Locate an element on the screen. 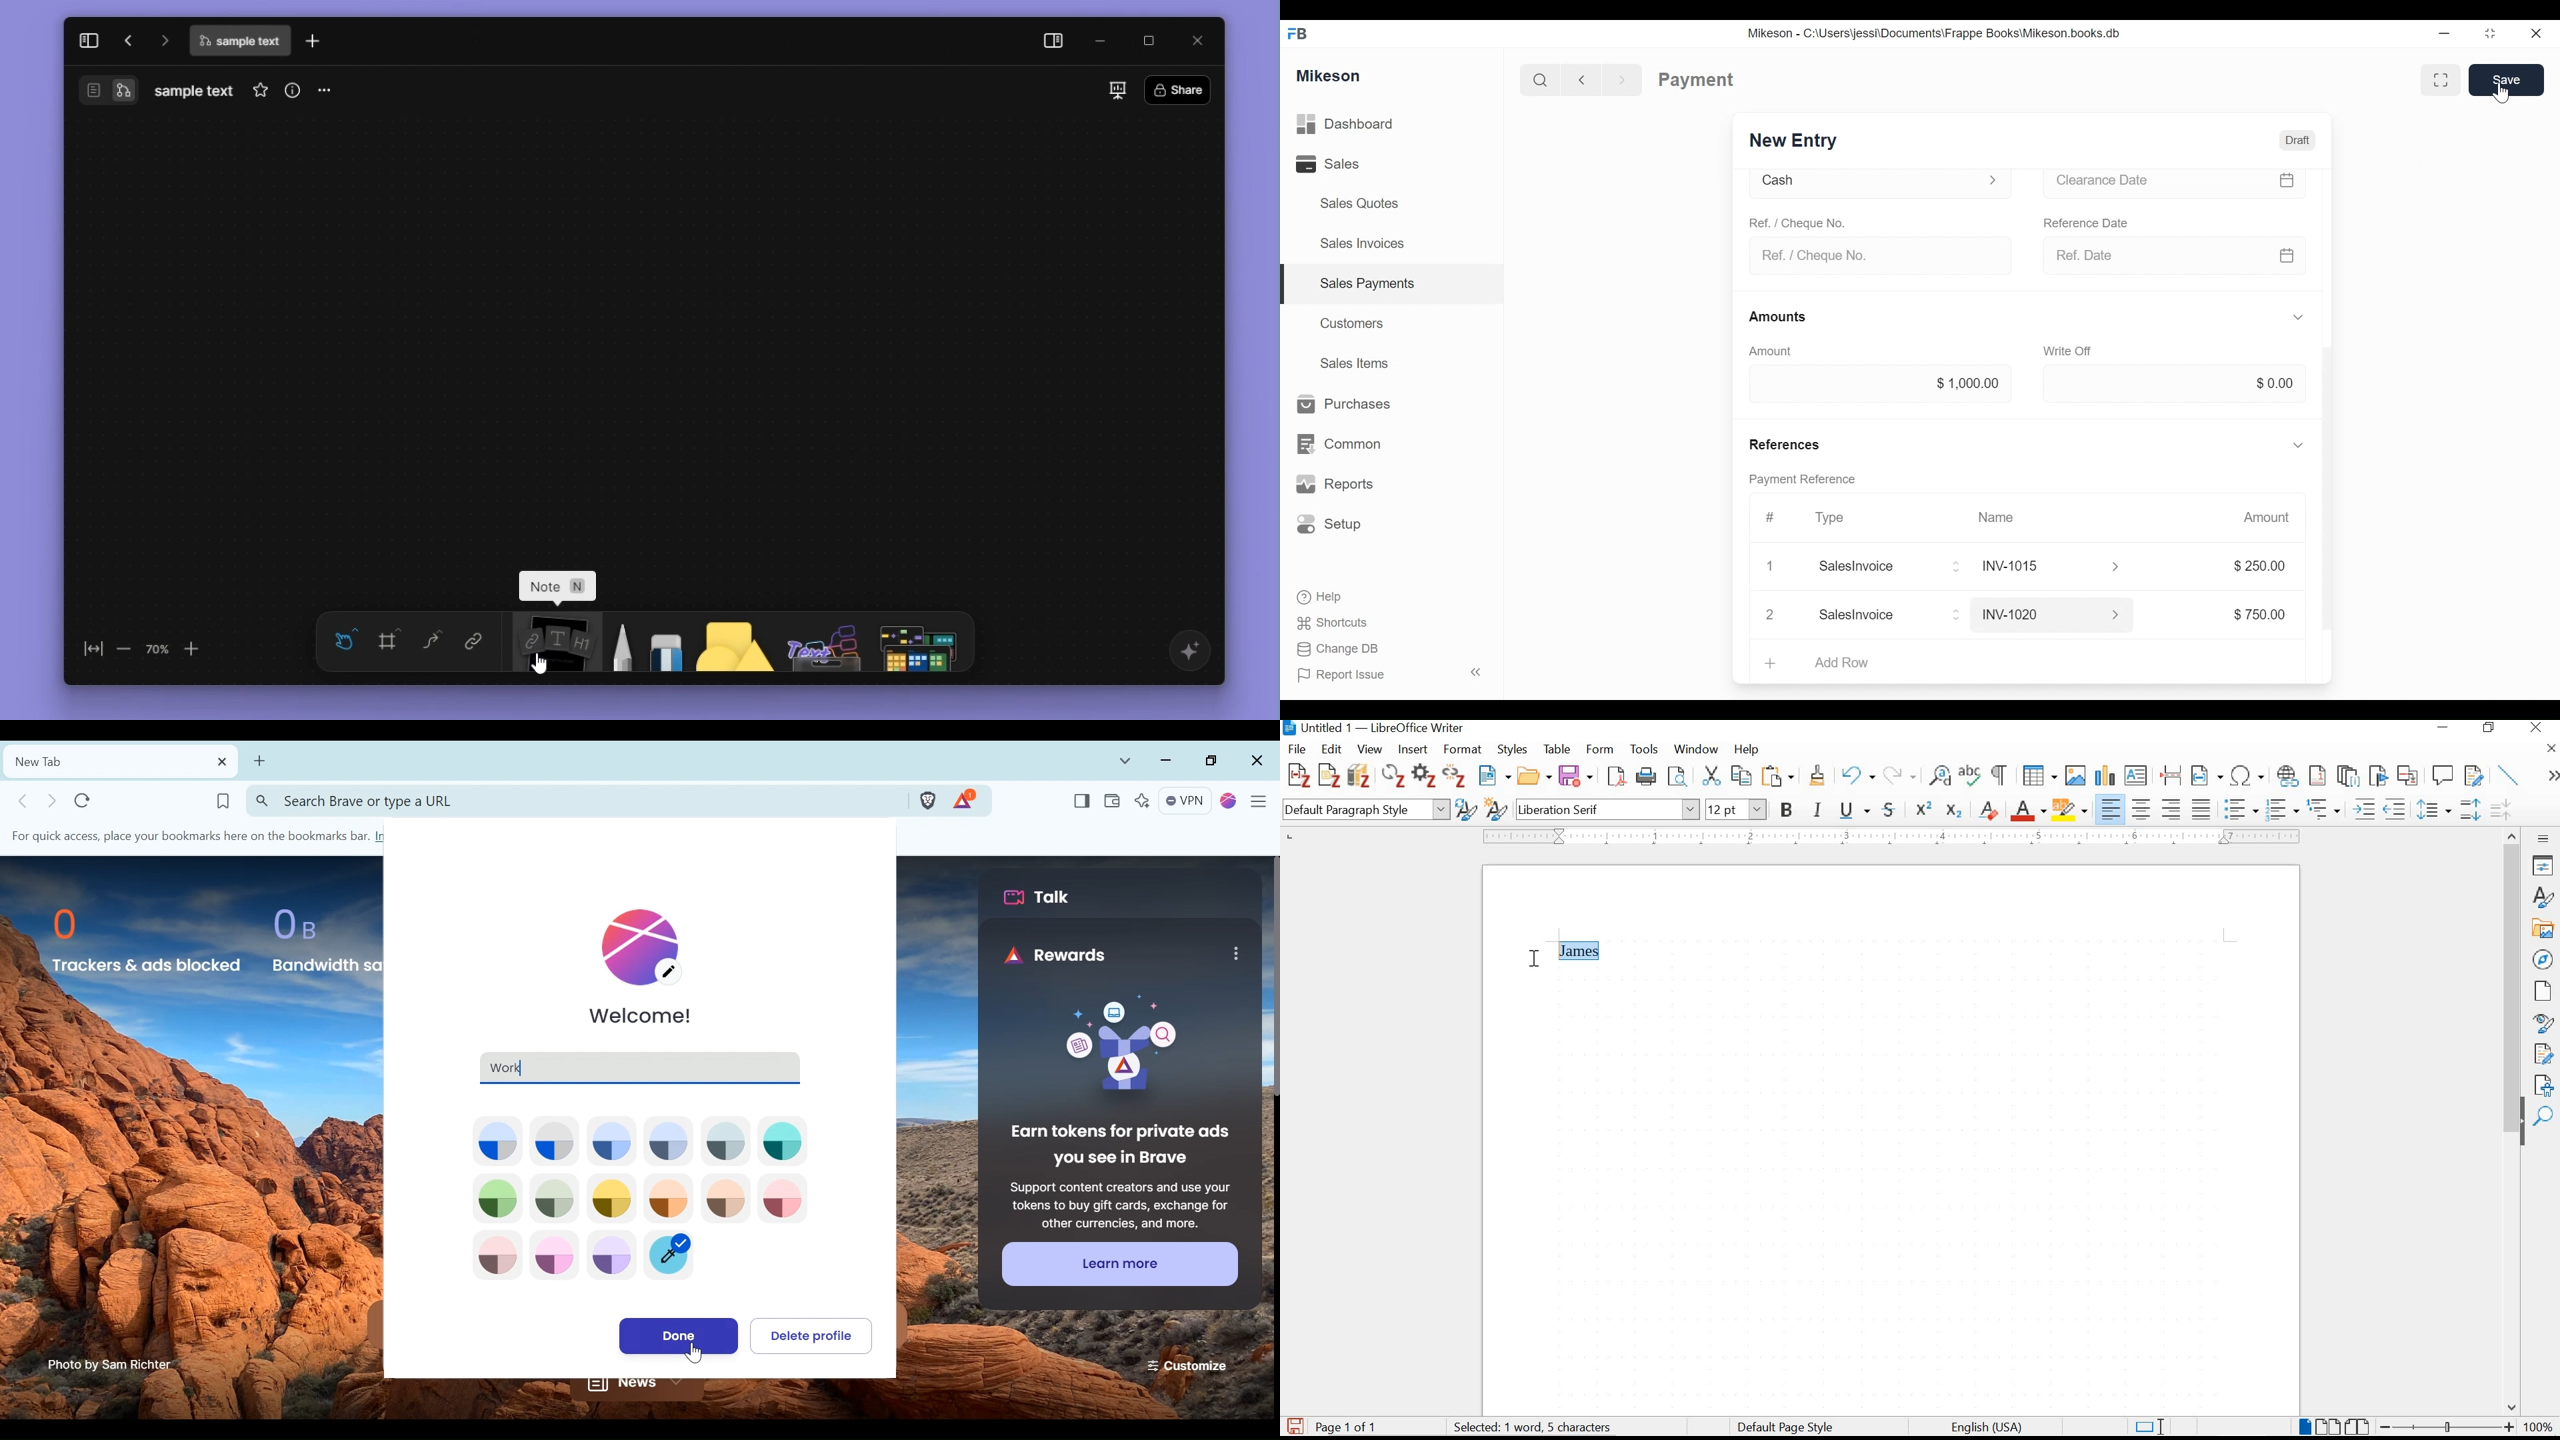 The height and width of the screenshot is (1456, 2576). toggle ordered list is located at coordinates (2281, 810).